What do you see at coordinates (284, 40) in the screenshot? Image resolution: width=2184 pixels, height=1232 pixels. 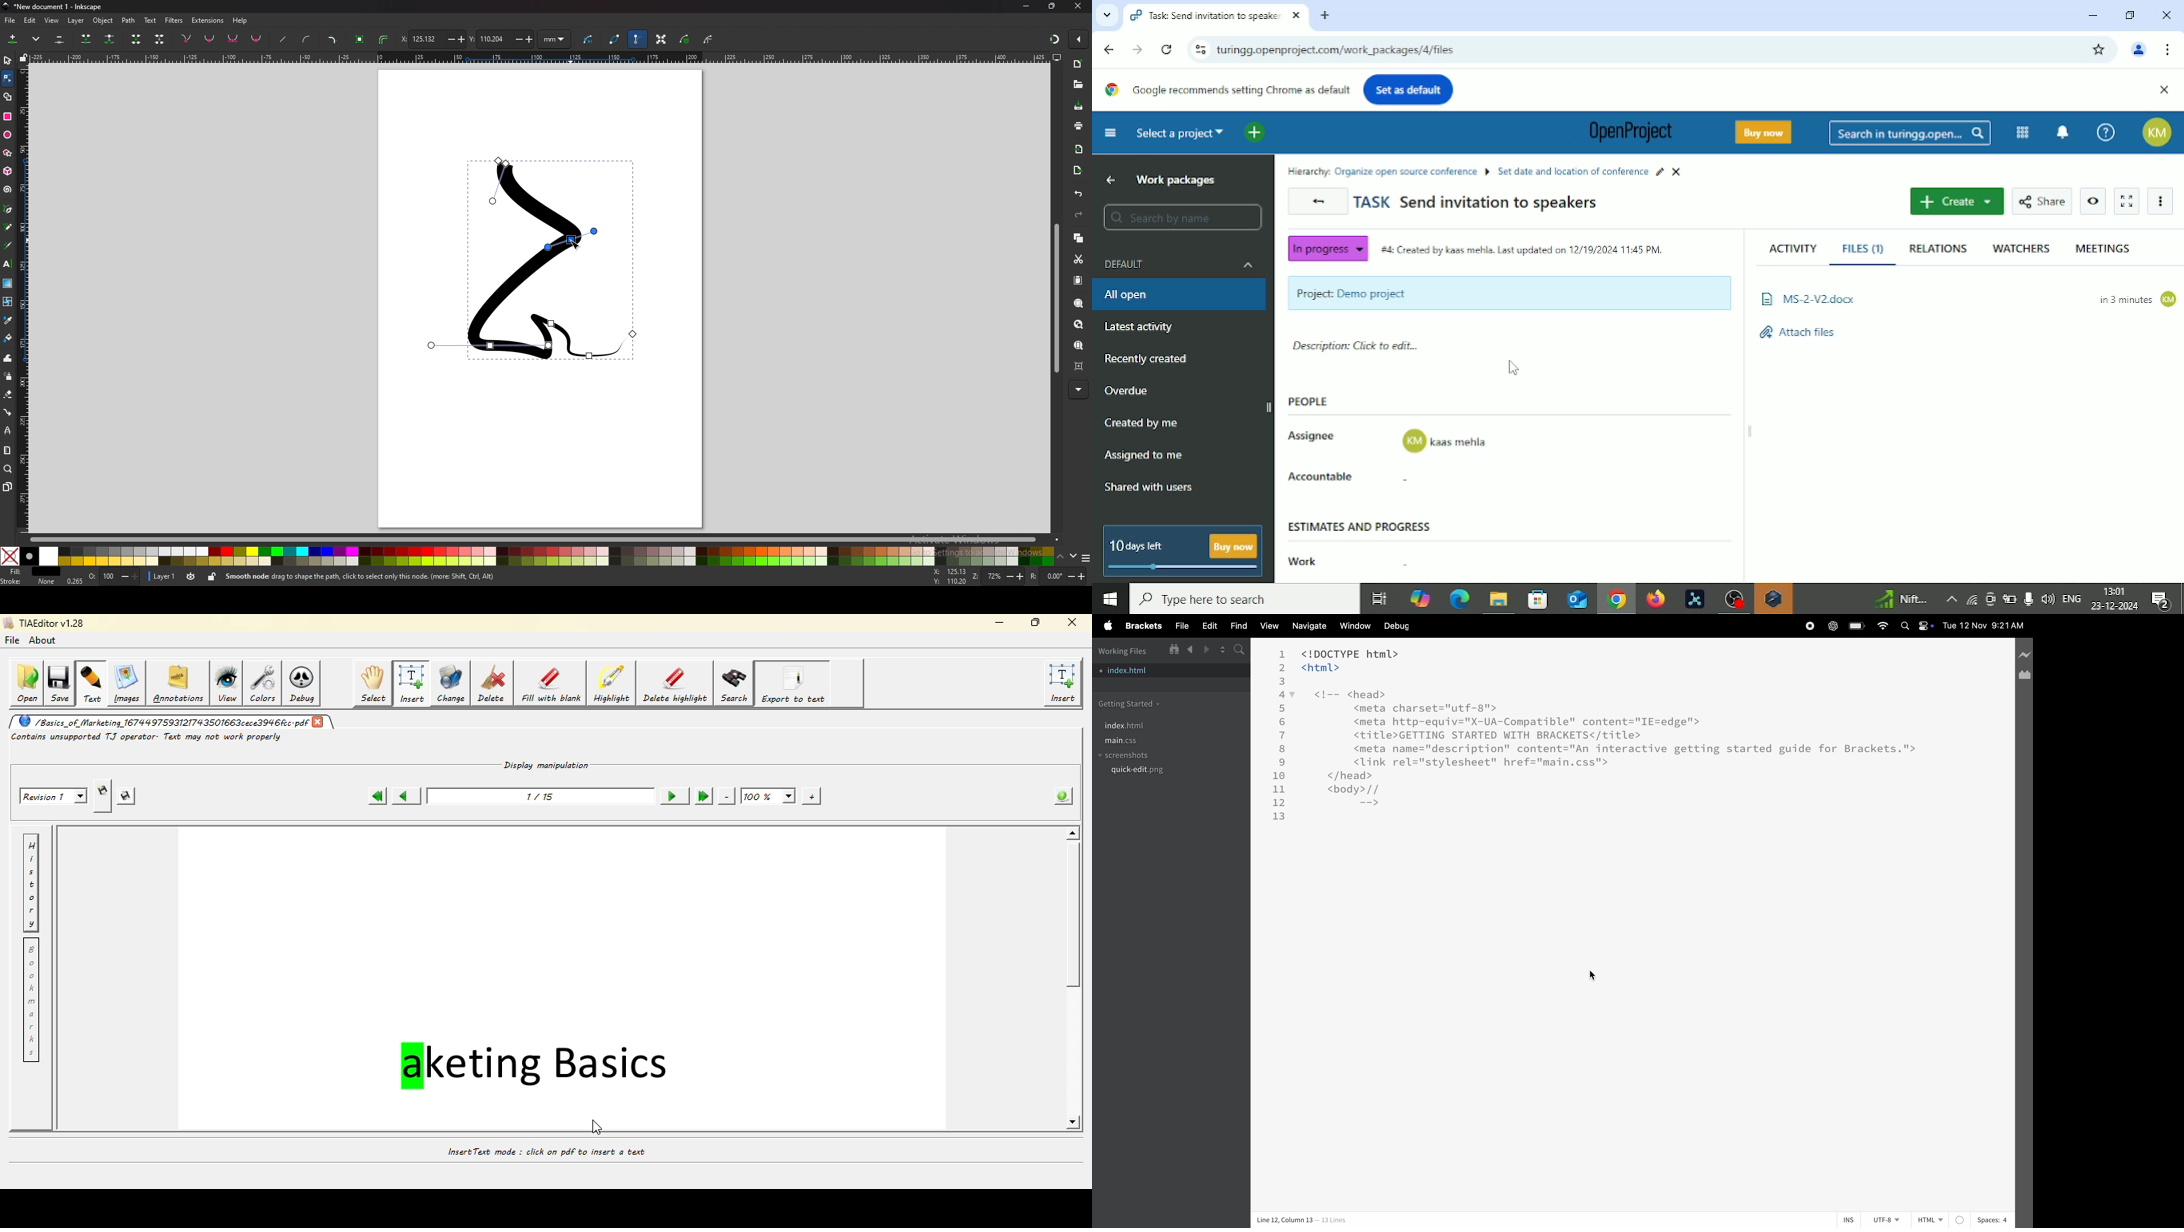 I see `straighten lines` at bounding box center [284, 40].